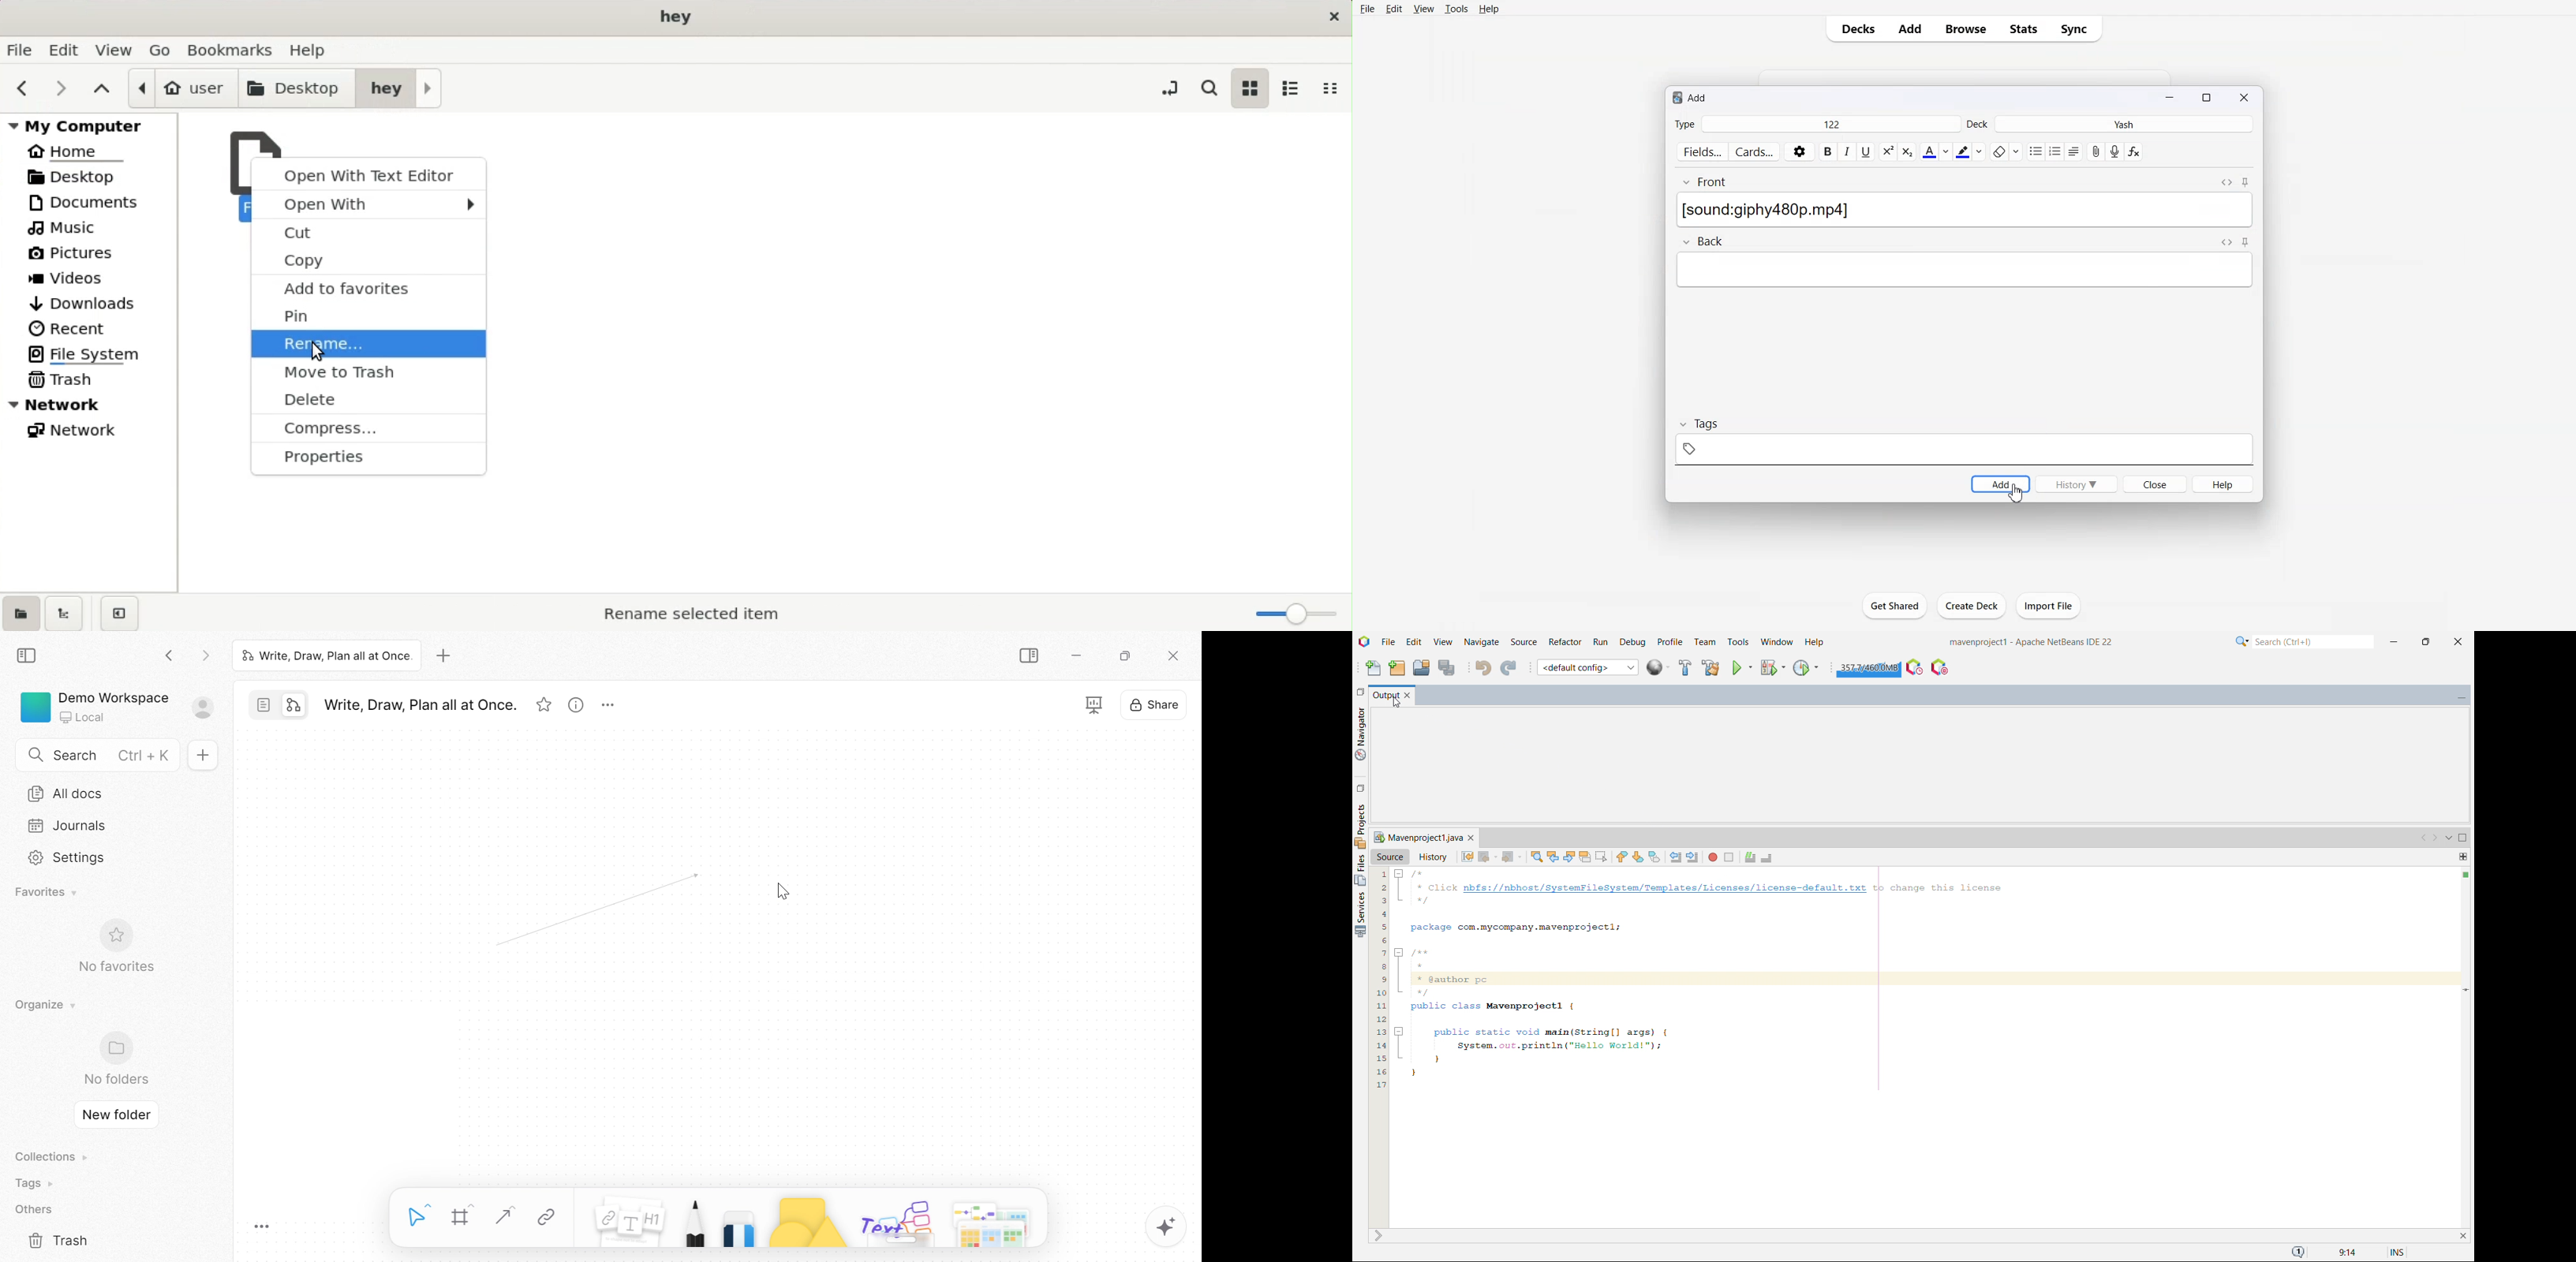  Describe the element at coordinates (2204, 98) in the screenshot. I see `Maximize` at that location.